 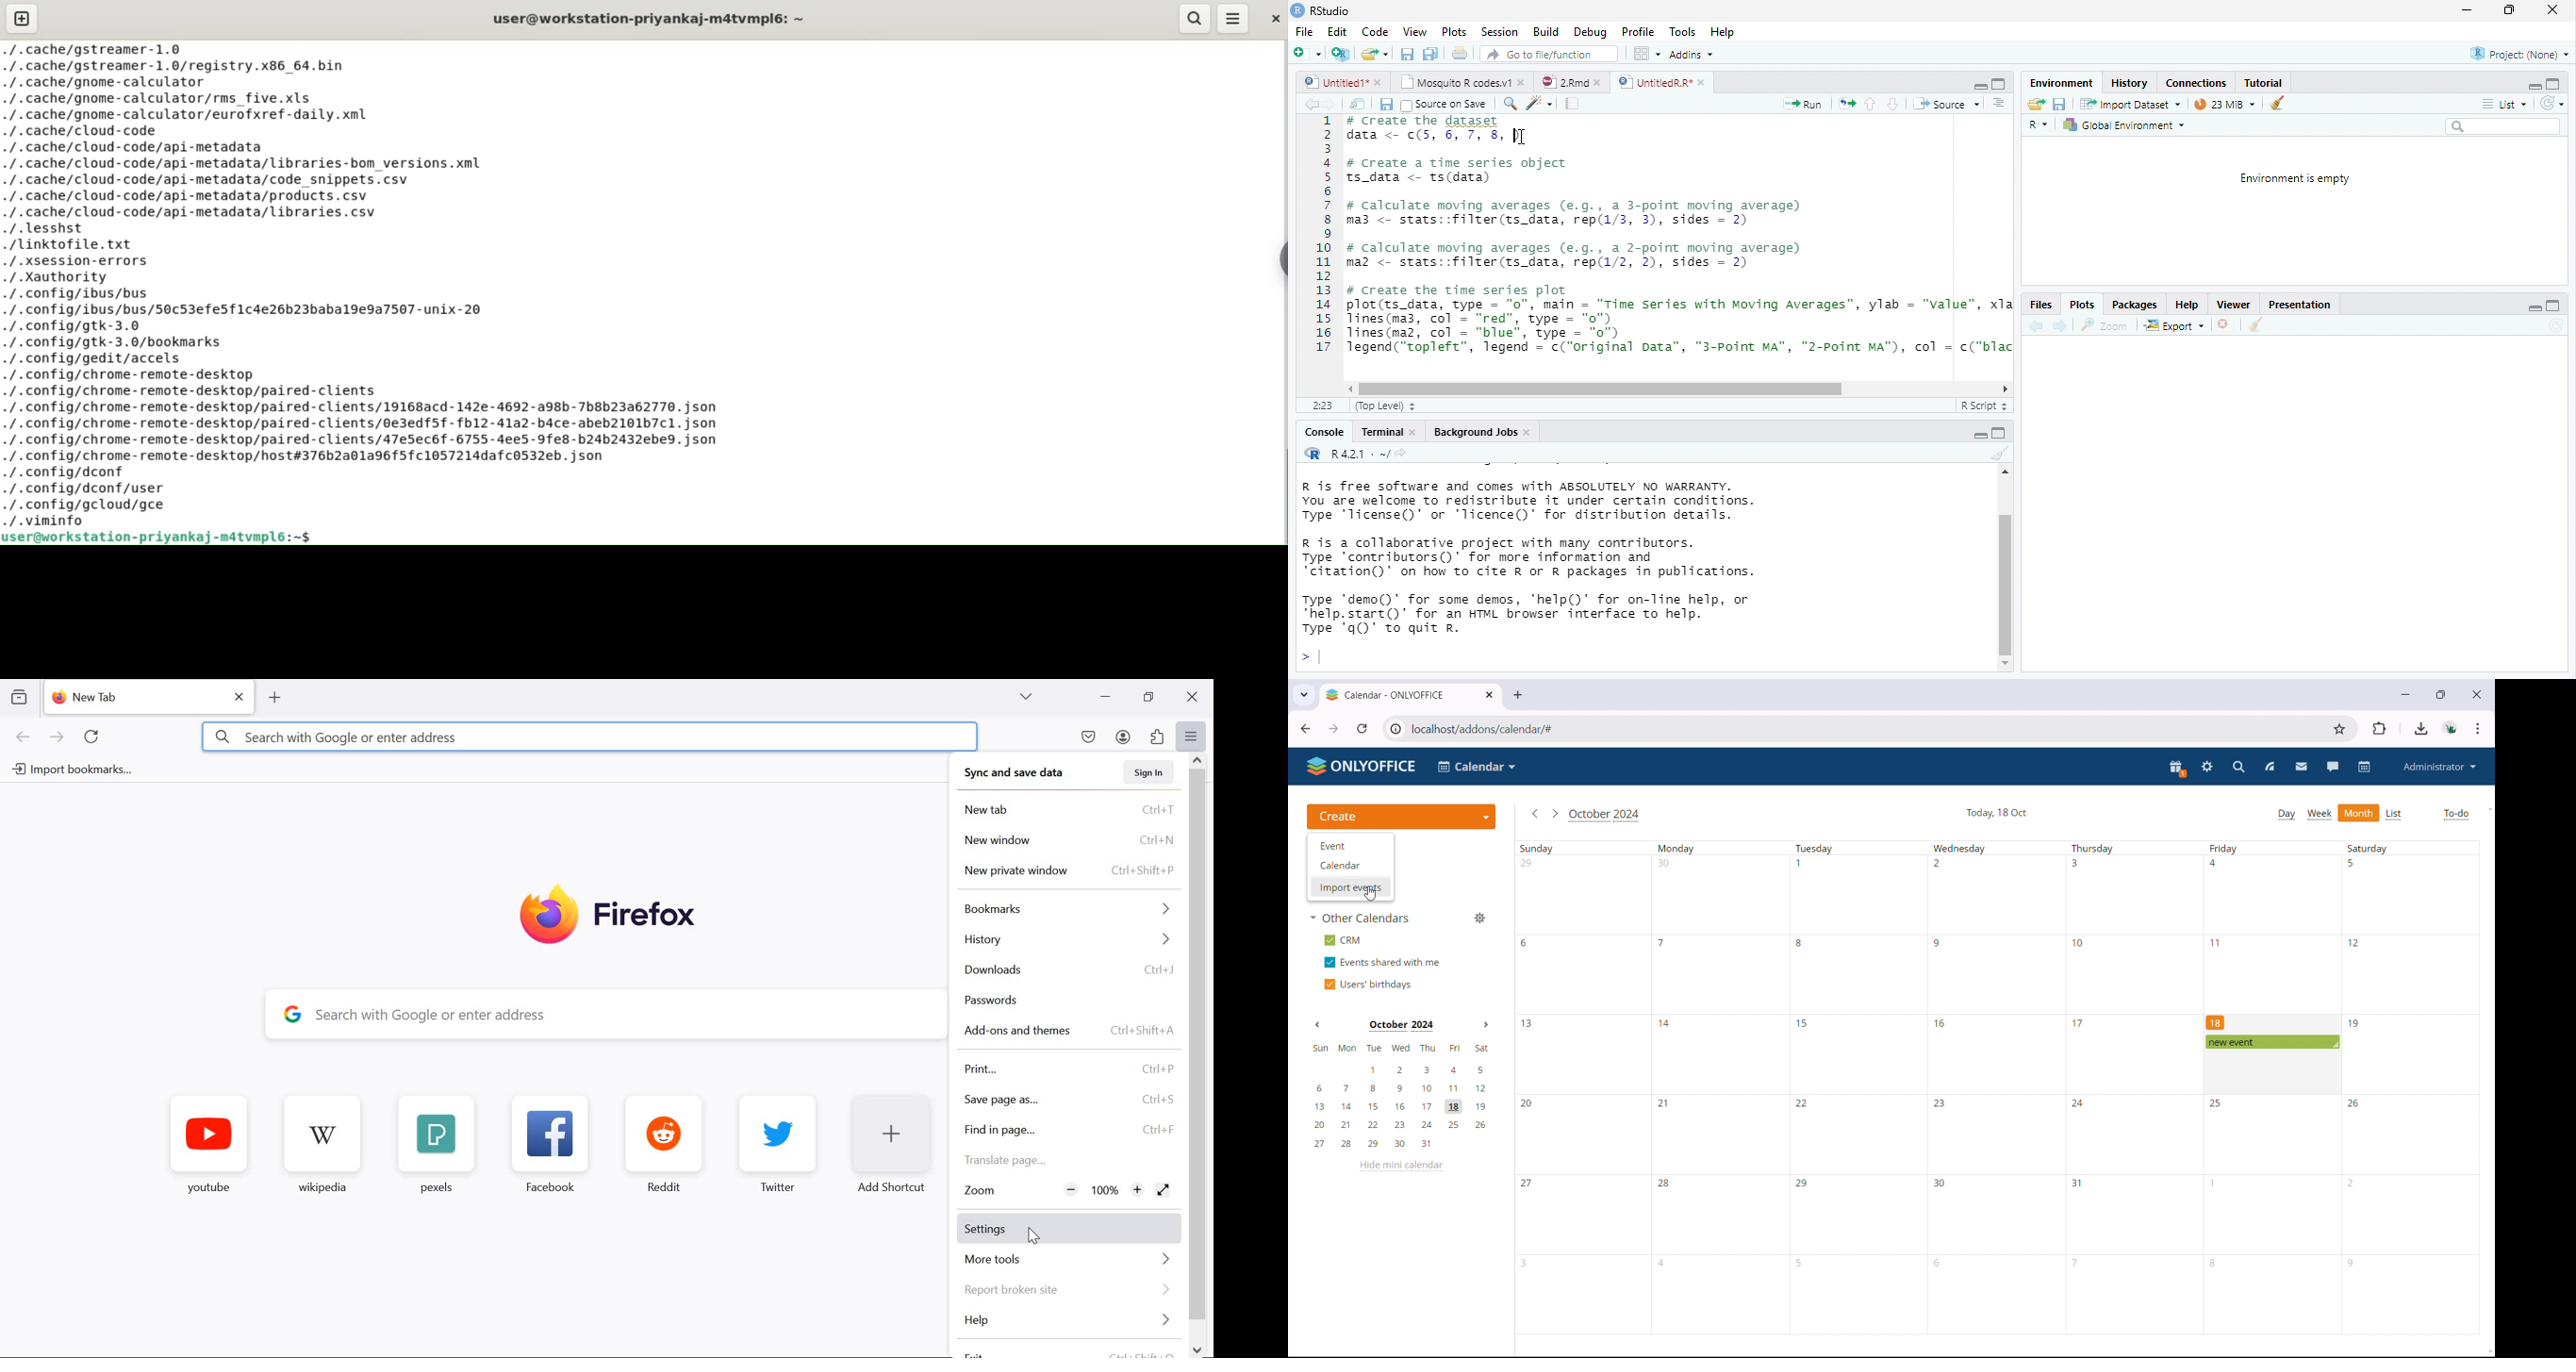 I want to click on Facebook, so click(x=549, y=1141).